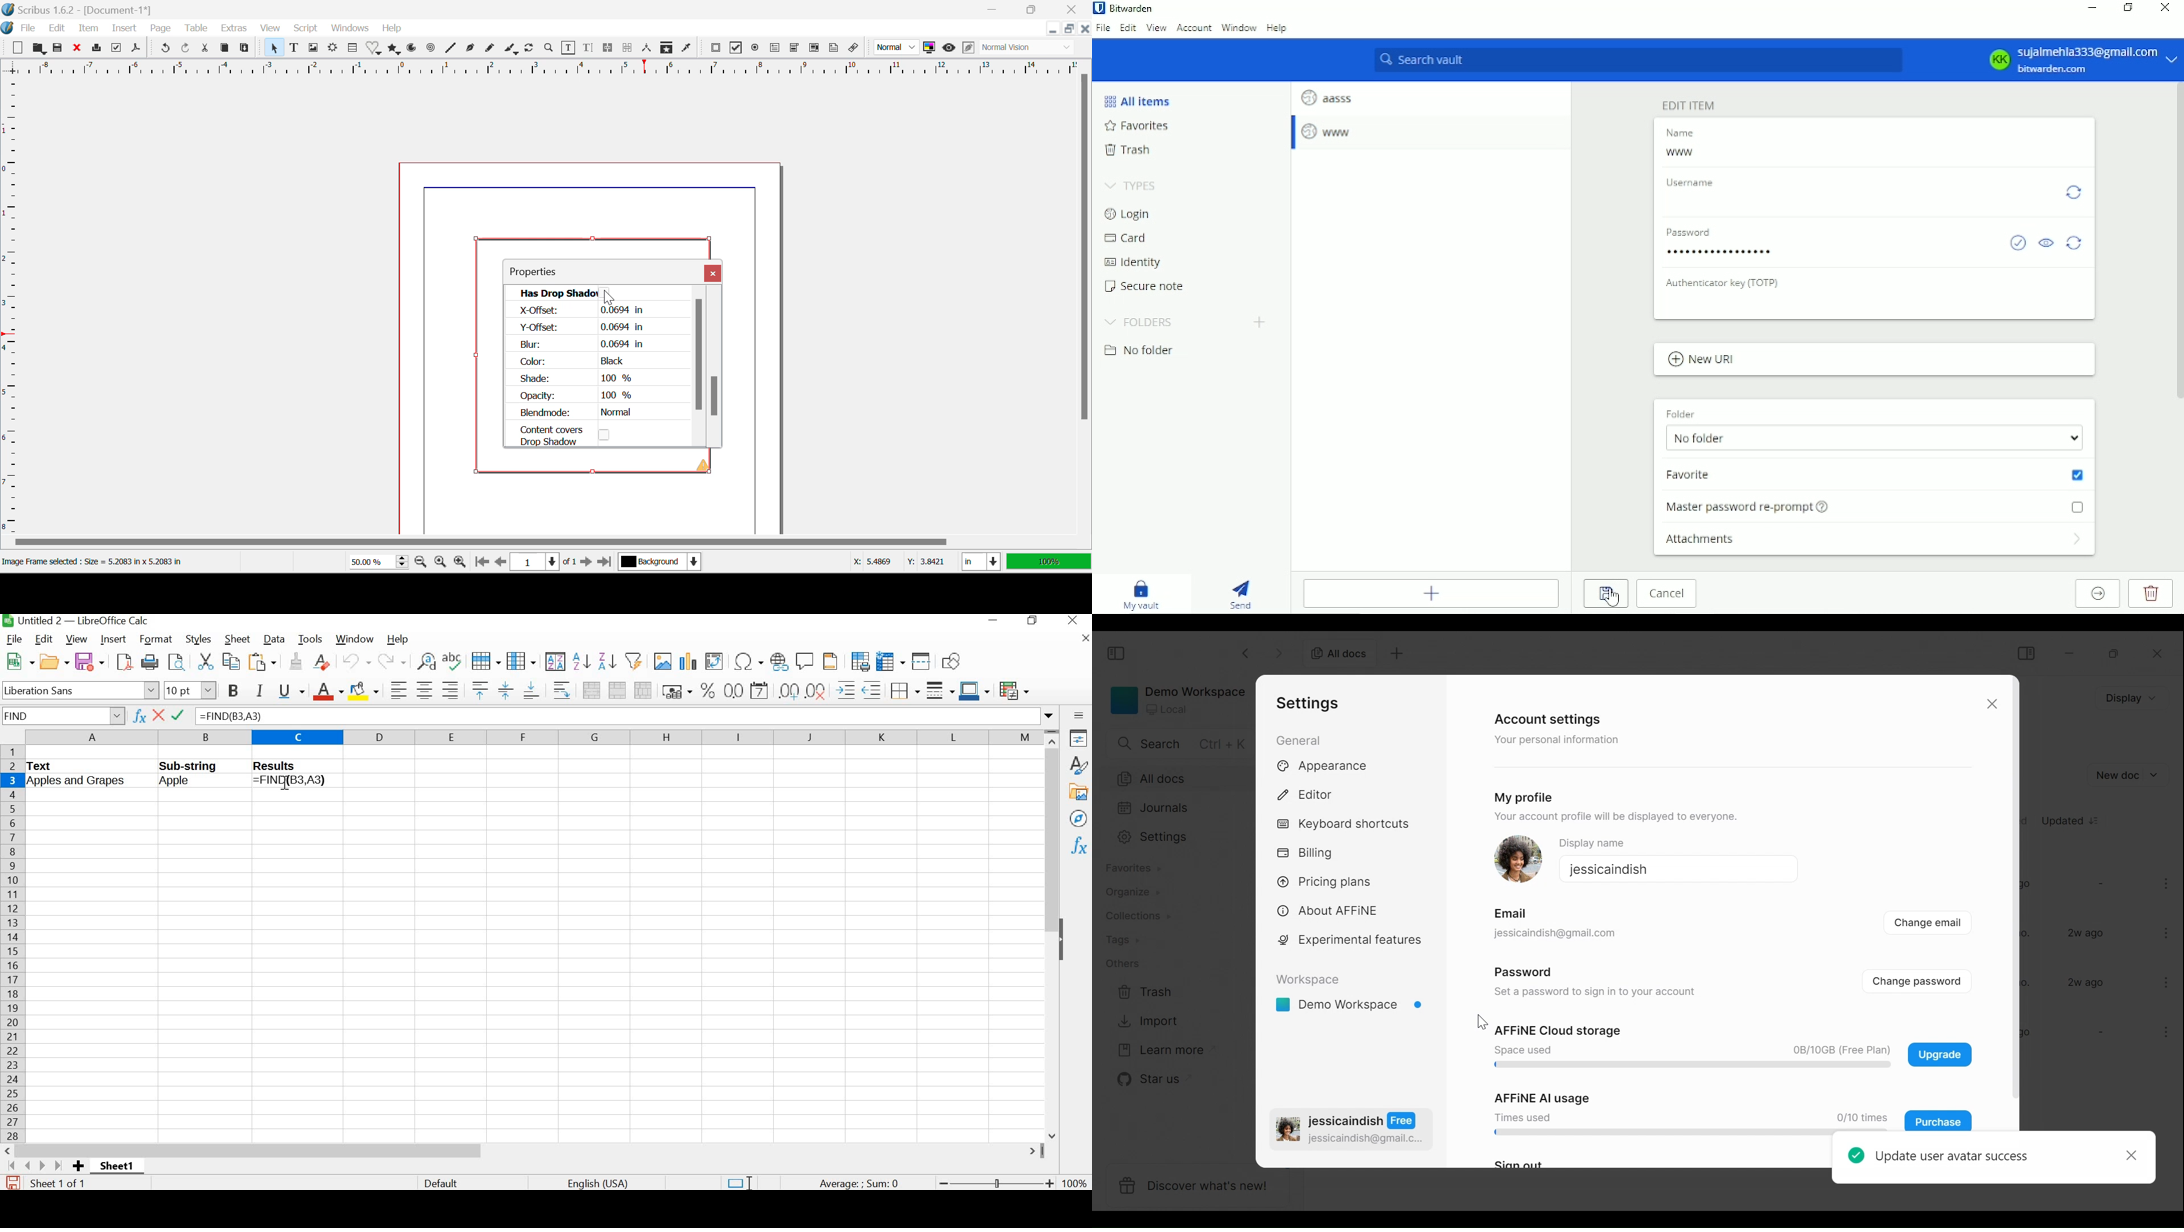  What do you see at coordinates (540, 71) in the screenshot?
I see `Vertical Page Margins` at bounding box center [540, 71].